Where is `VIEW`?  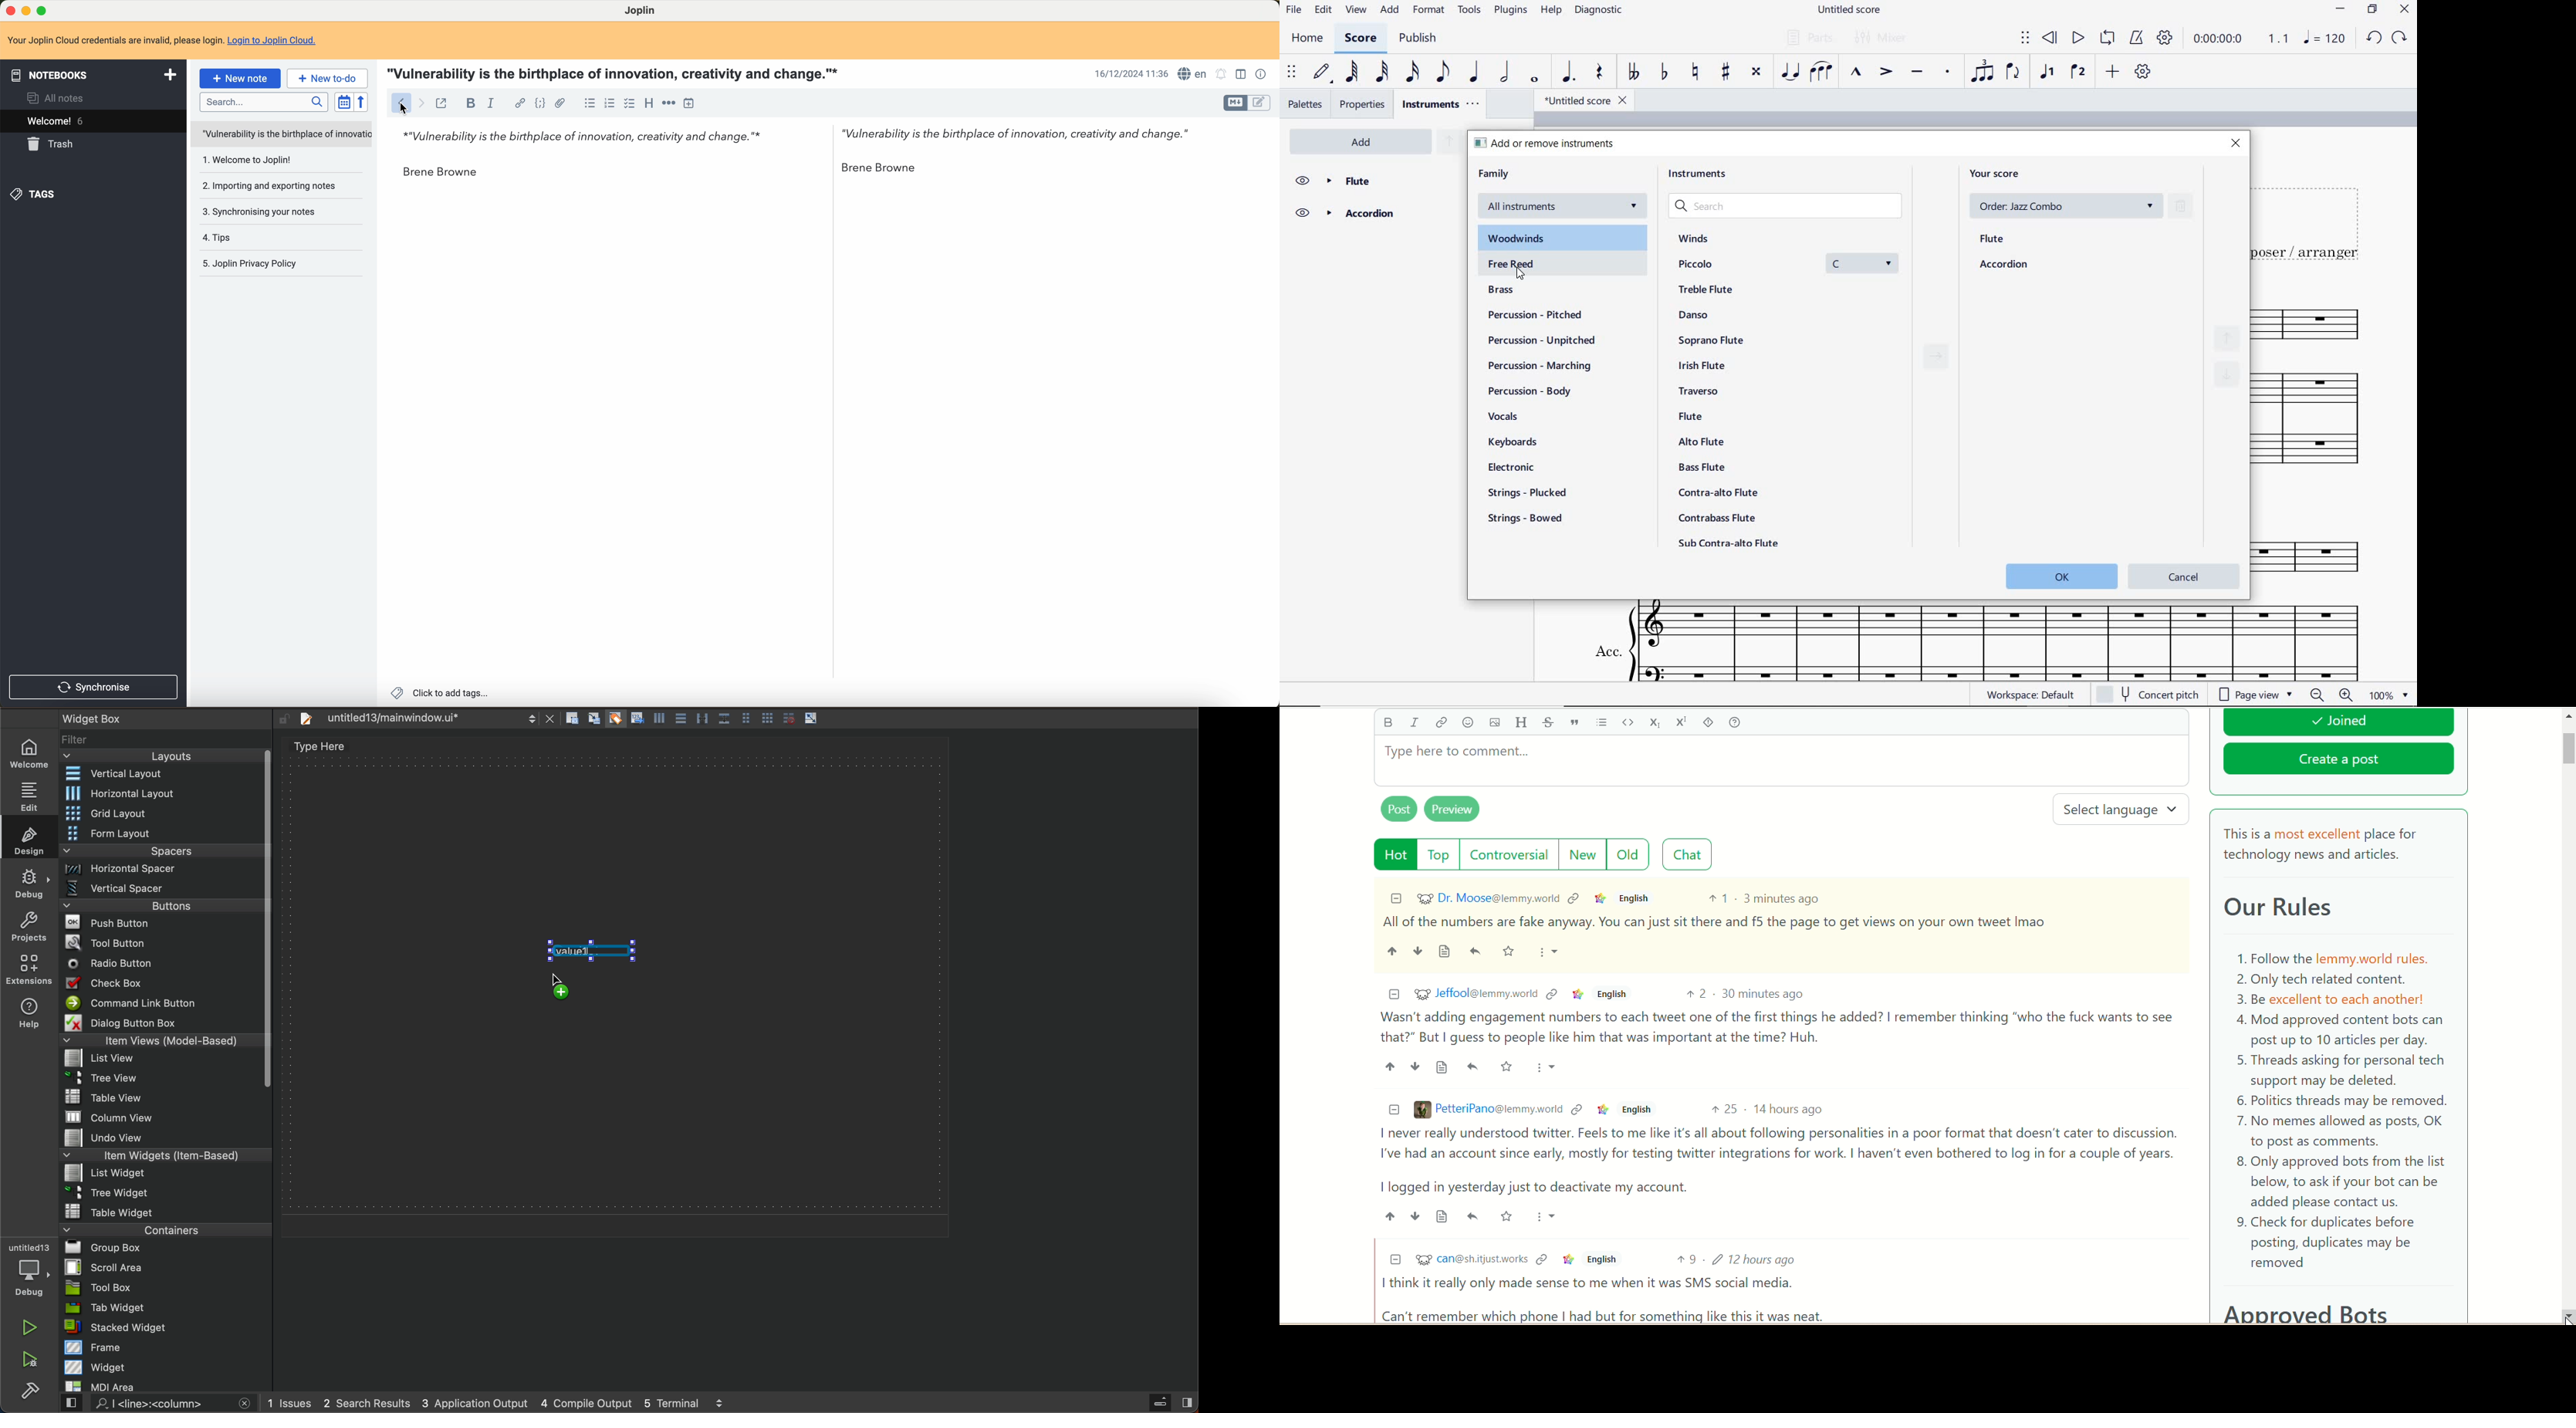 VIEW is located at coordinates (1357, 9).